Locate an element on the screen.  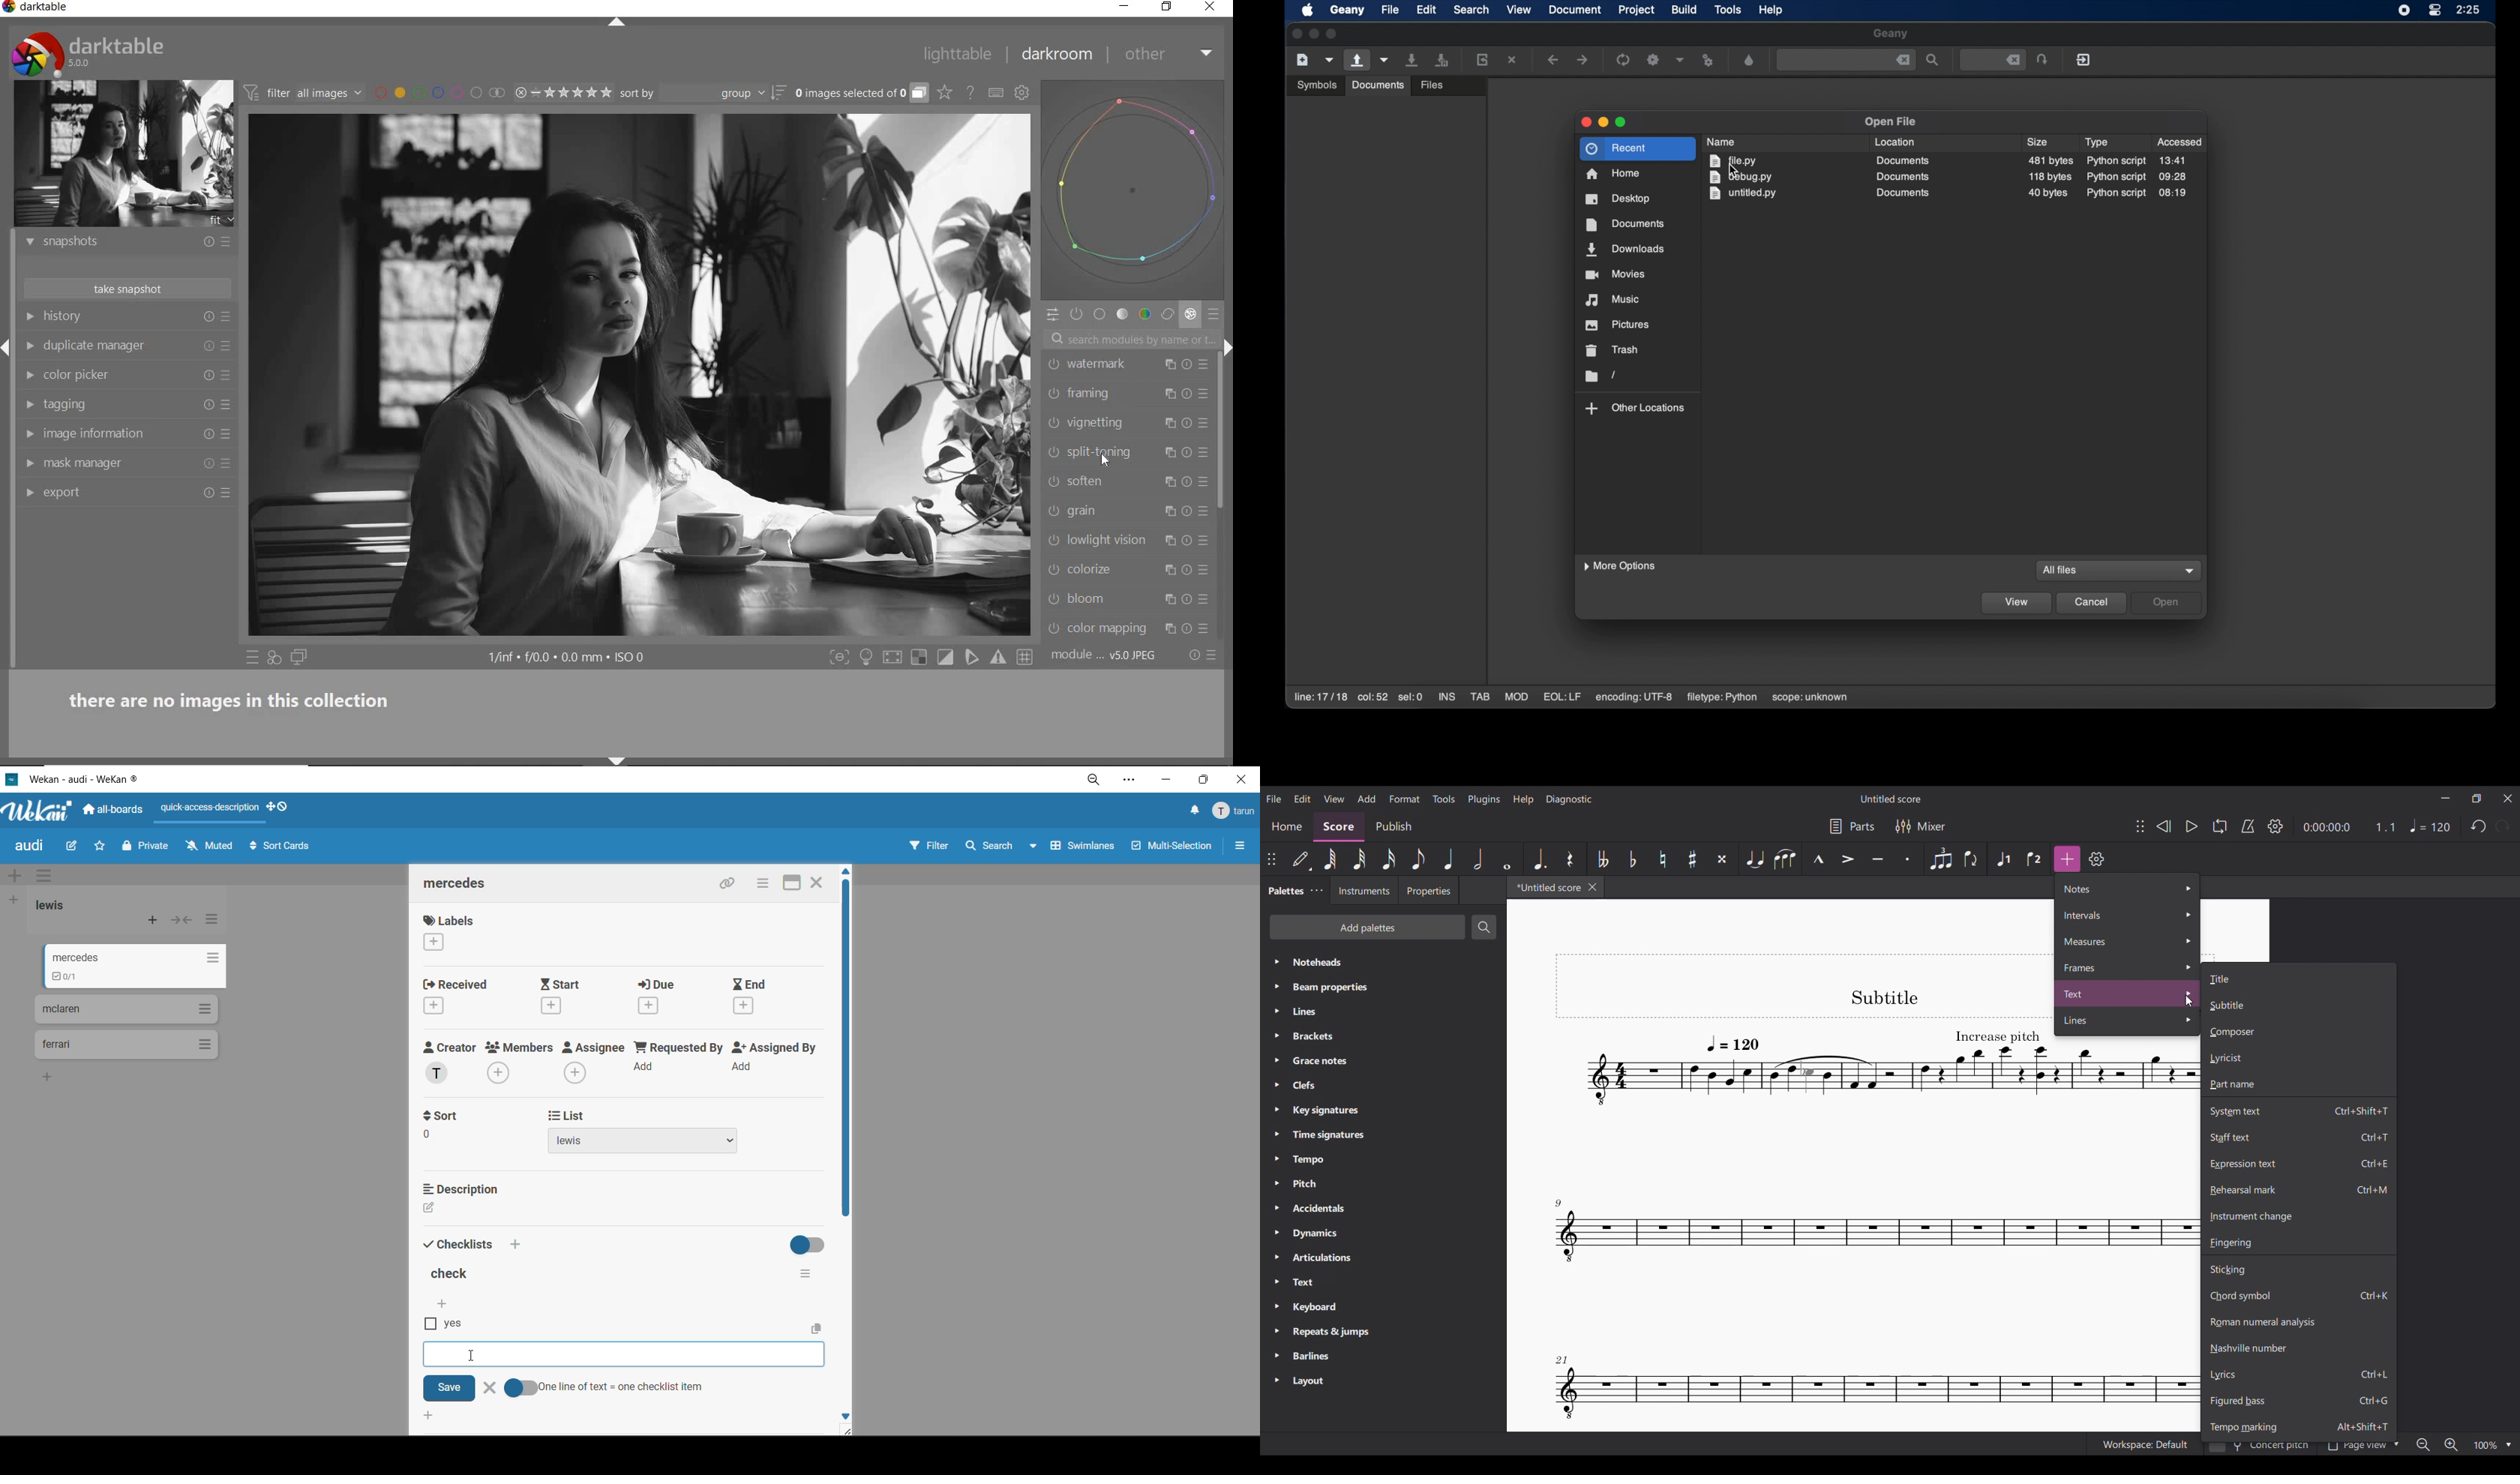
Search is located at coordinates (1484, 926).